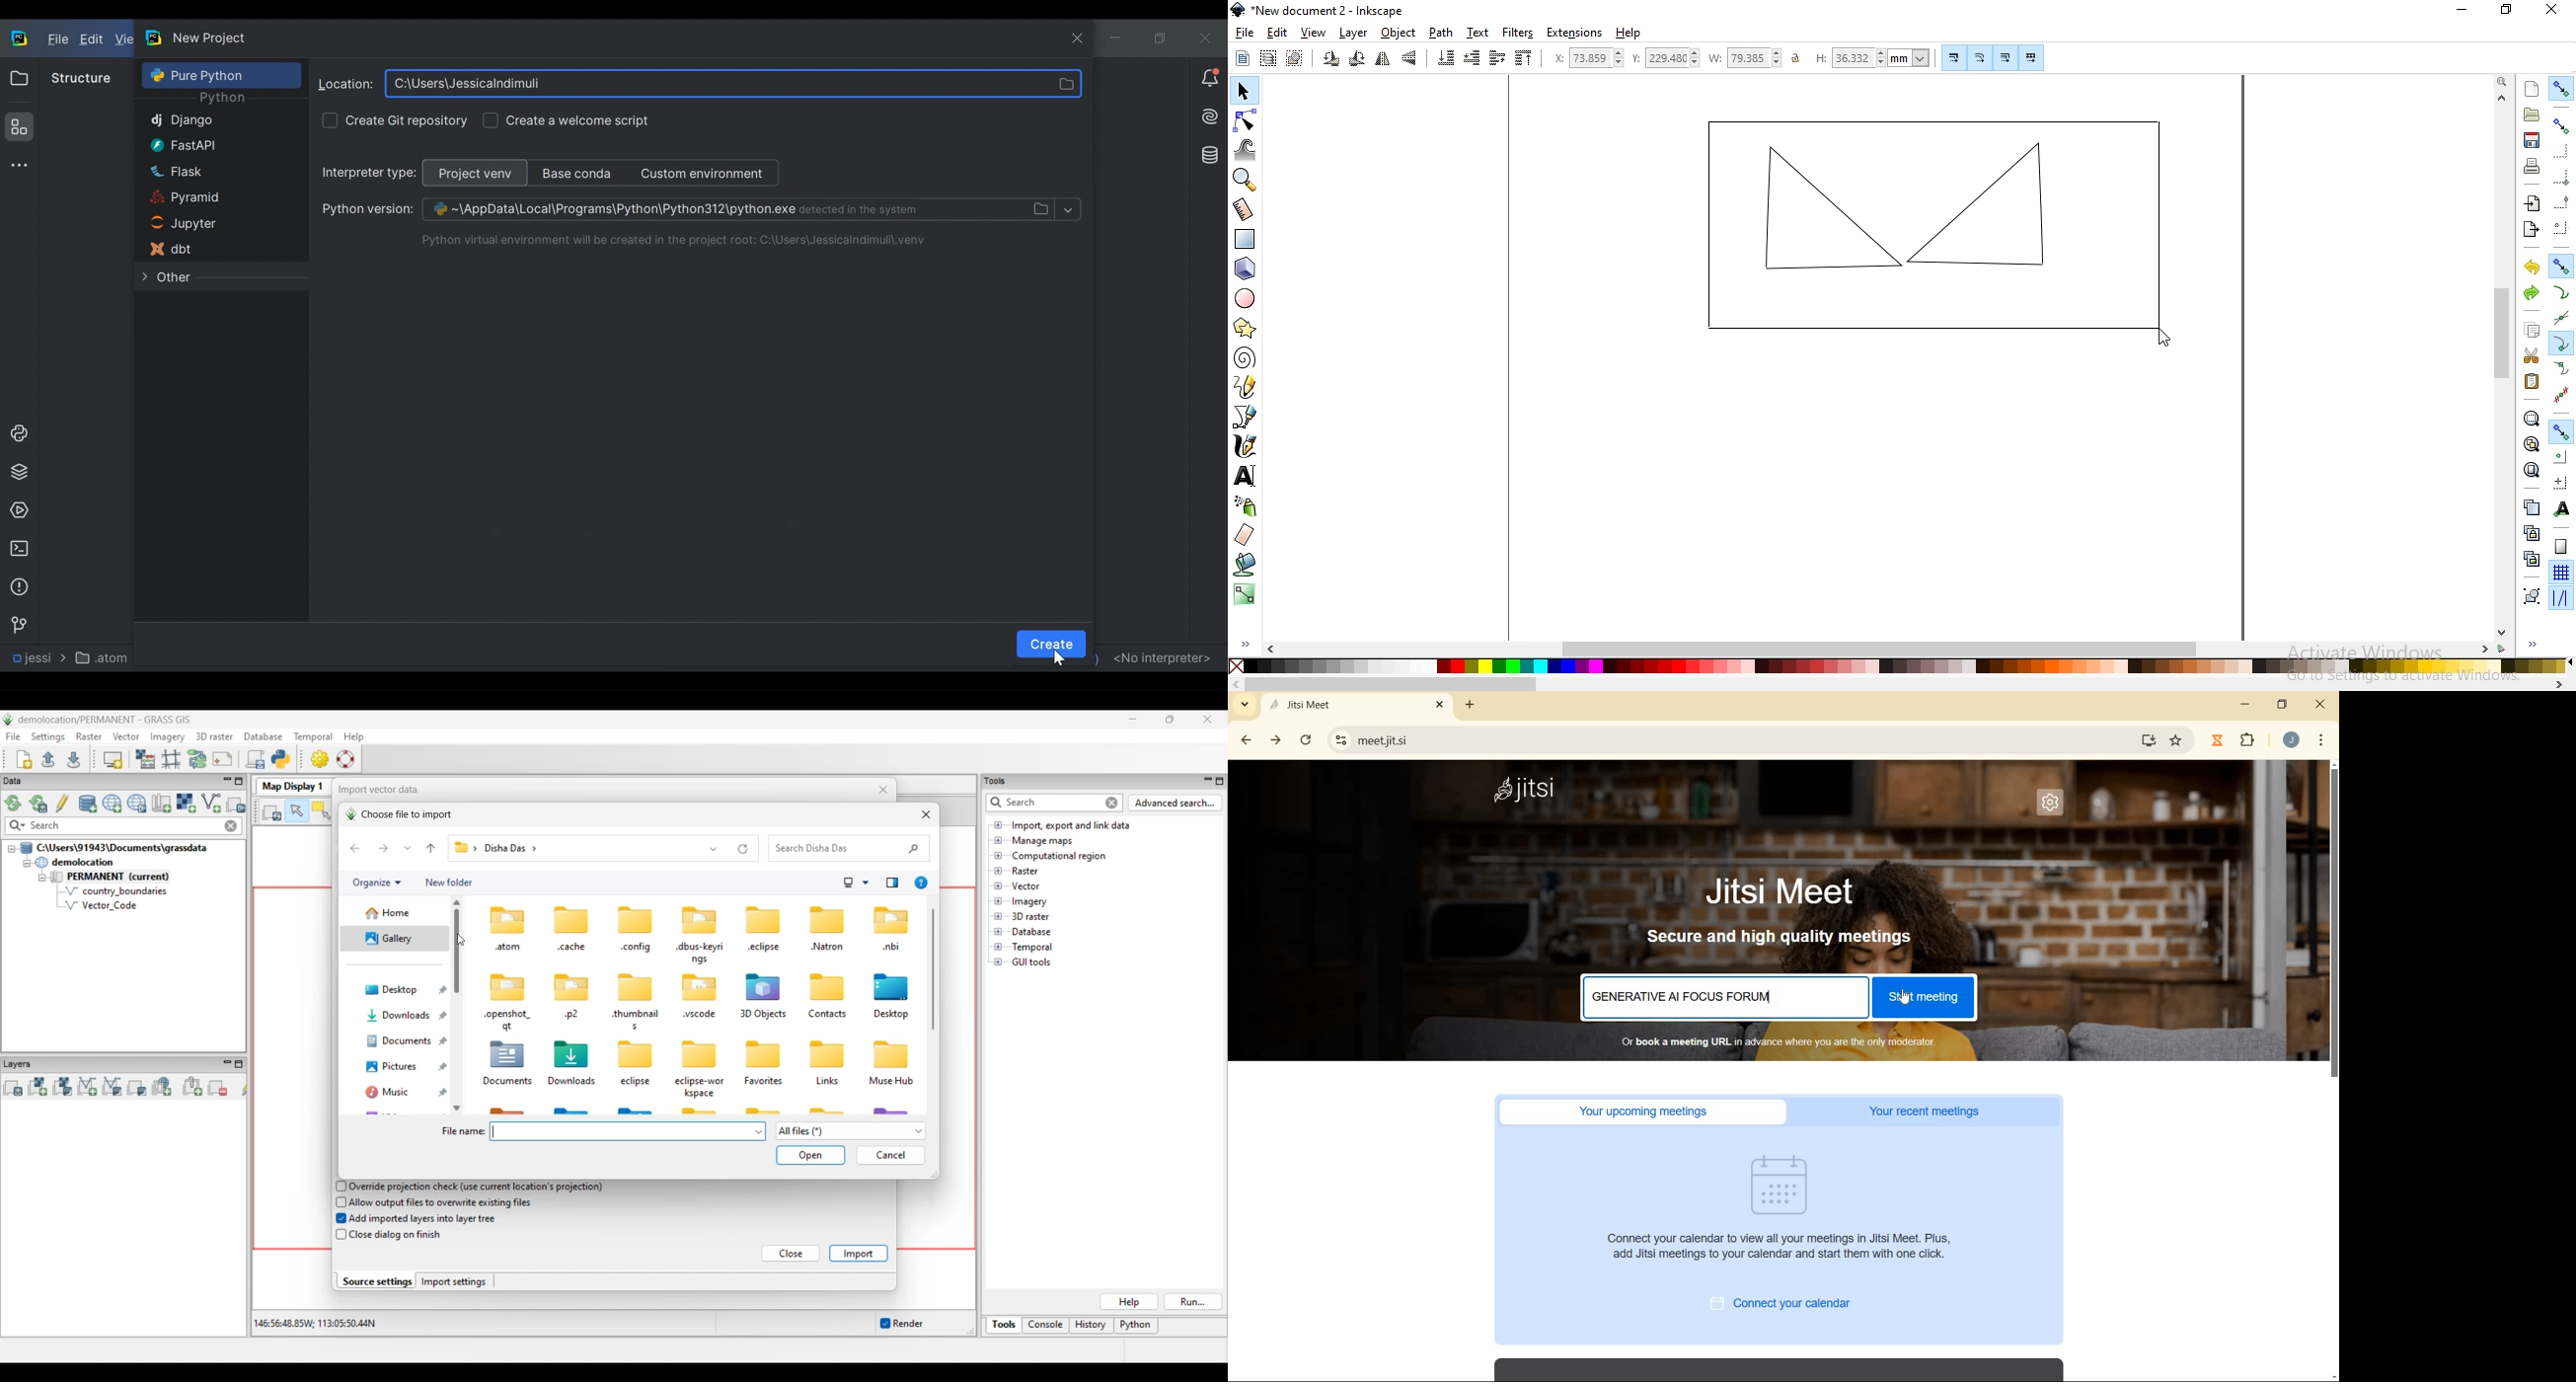  Describe the element at coordinates (1244, 209) in the screenshot. I see `measurement tool ` at that location.